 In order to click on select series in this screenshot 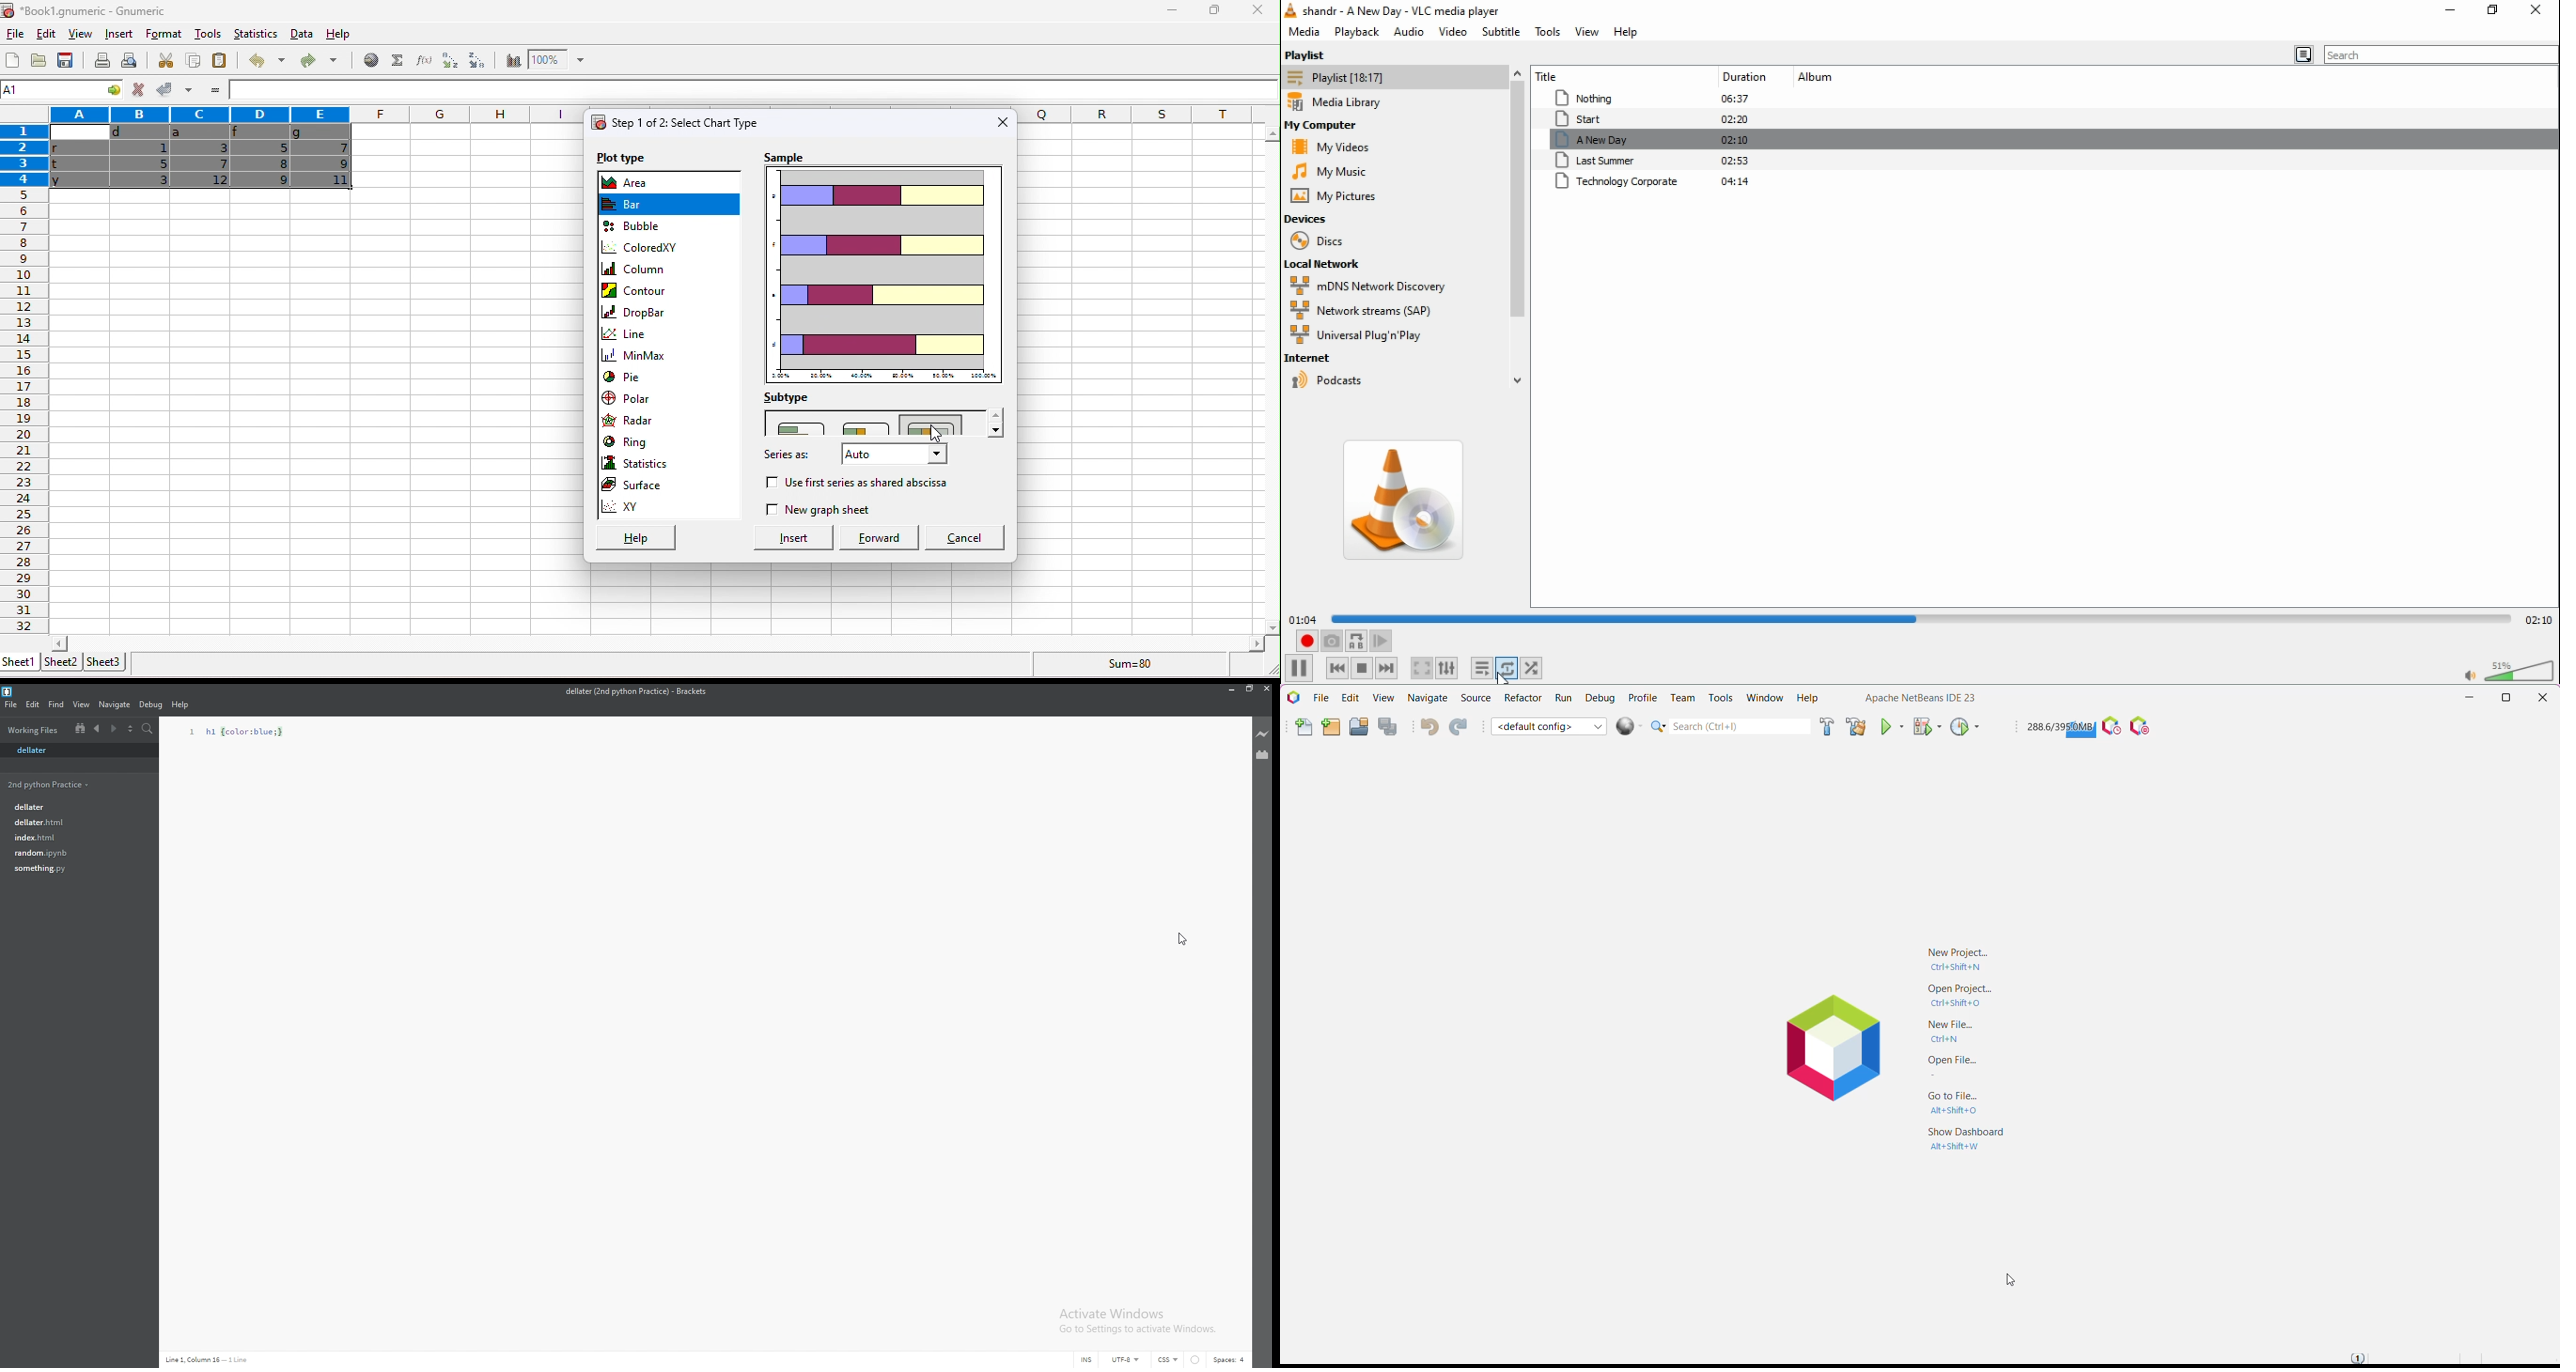, I will do `click(893, 455)`.